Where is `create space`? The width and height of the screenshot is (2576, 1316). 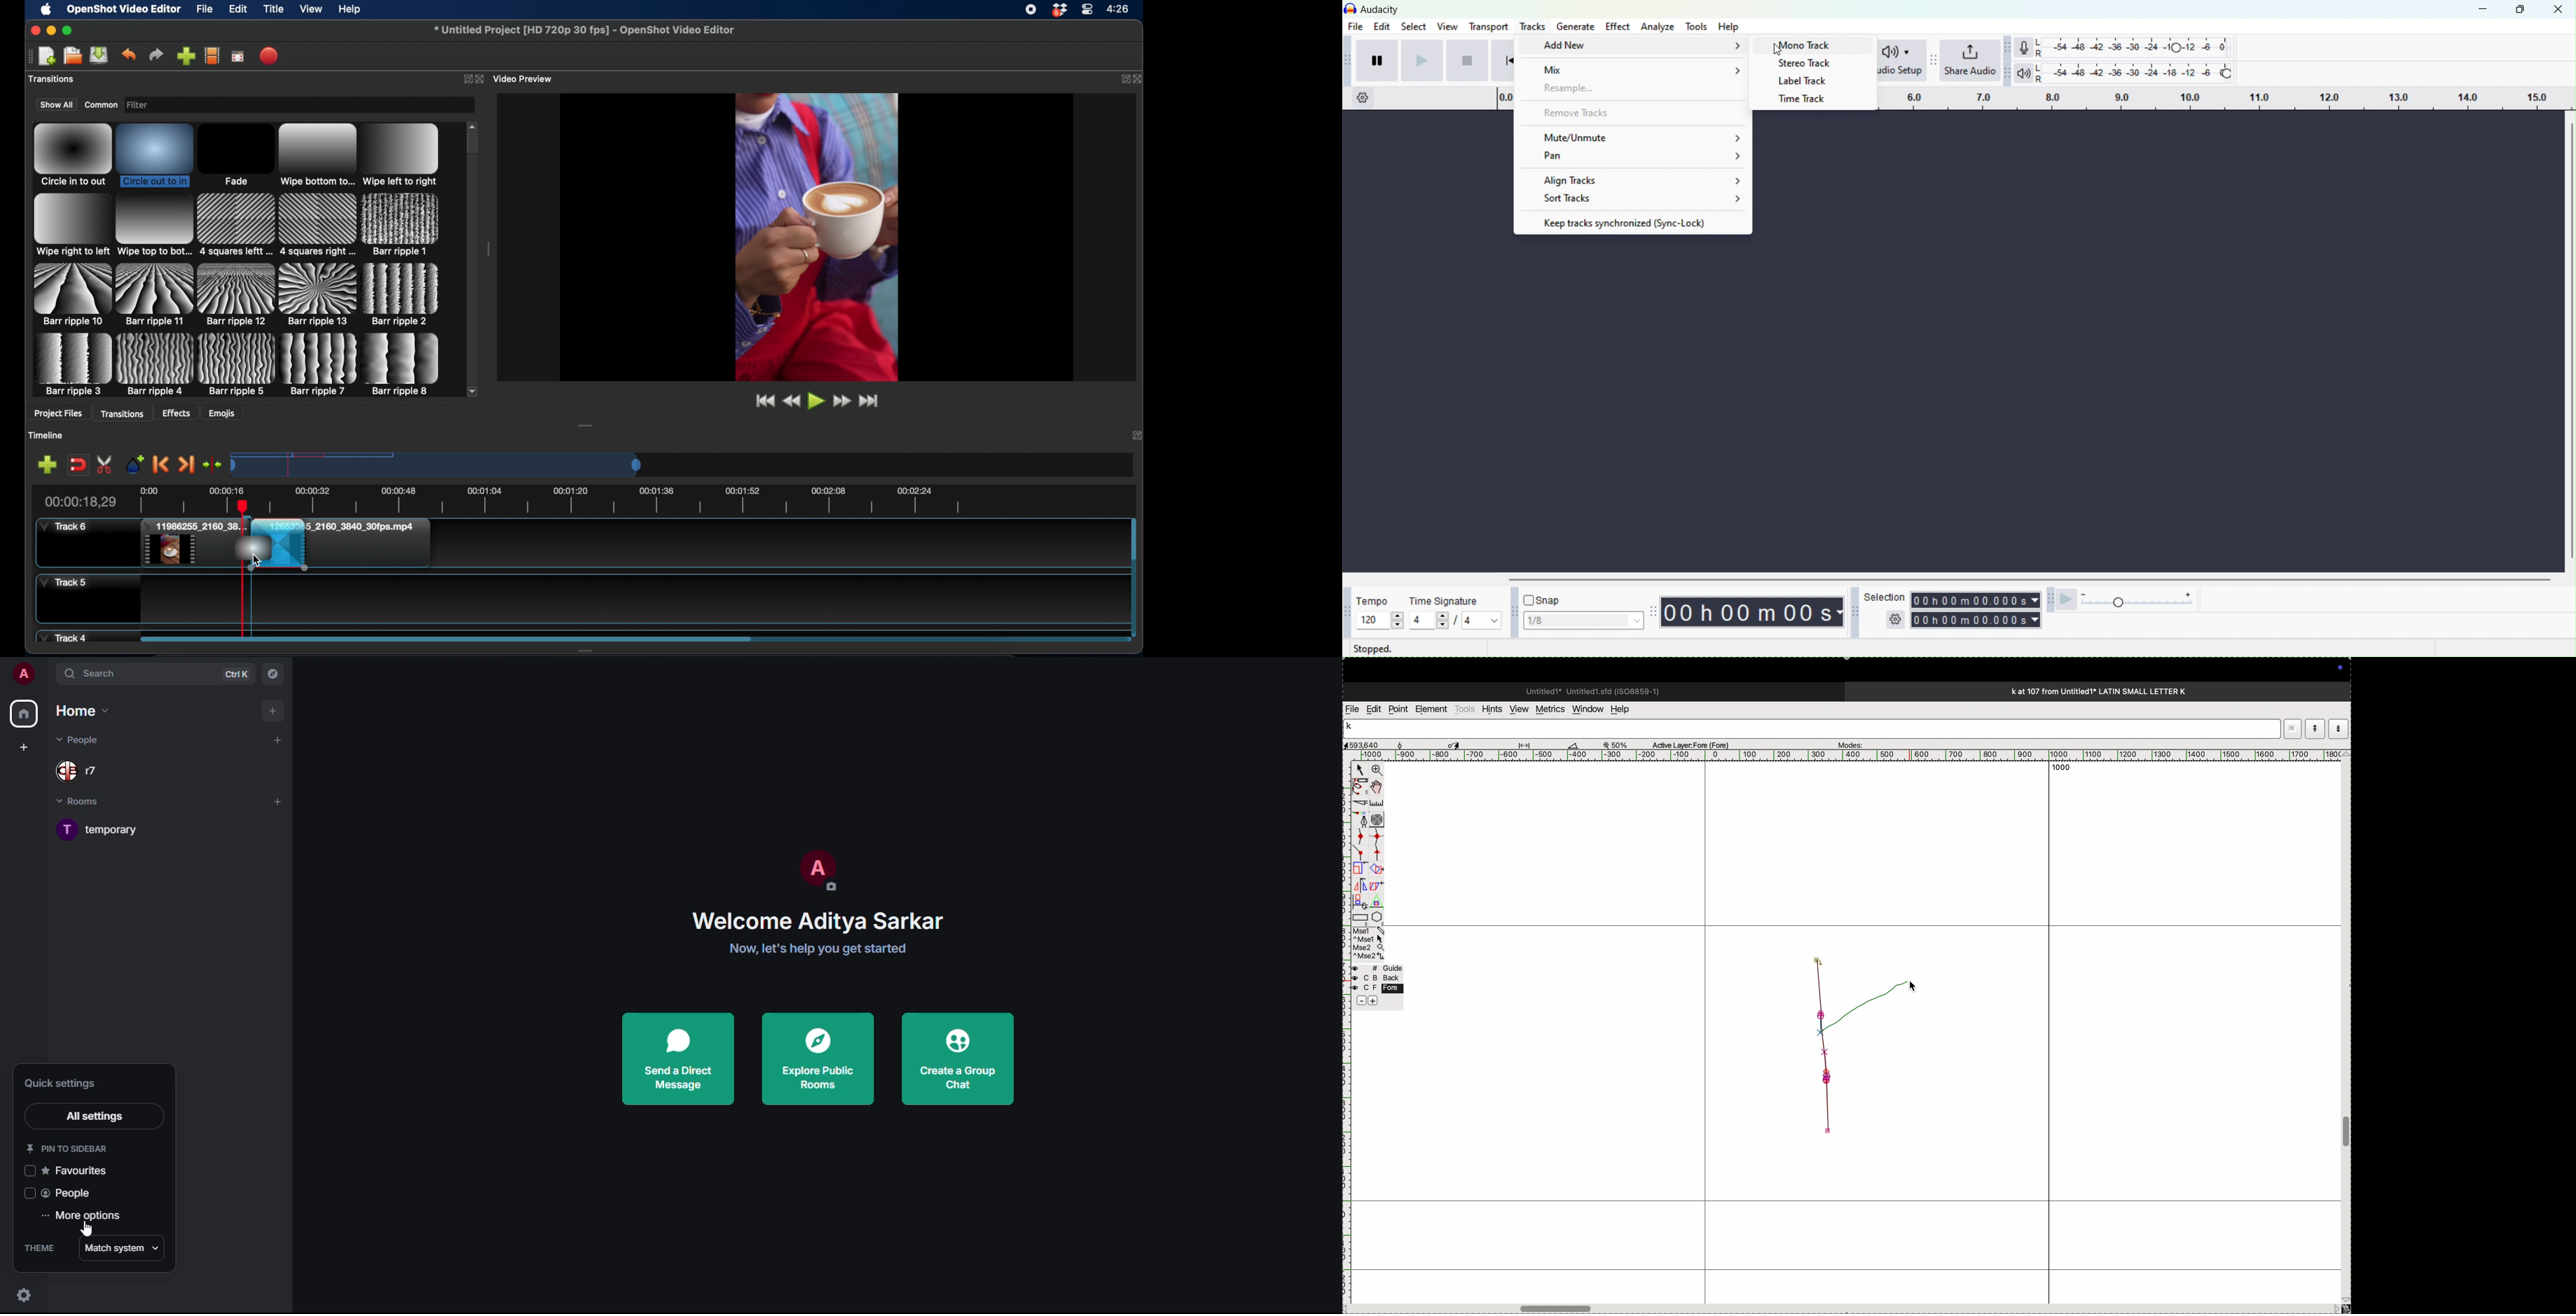
create space is located at coordinates (27, 744).